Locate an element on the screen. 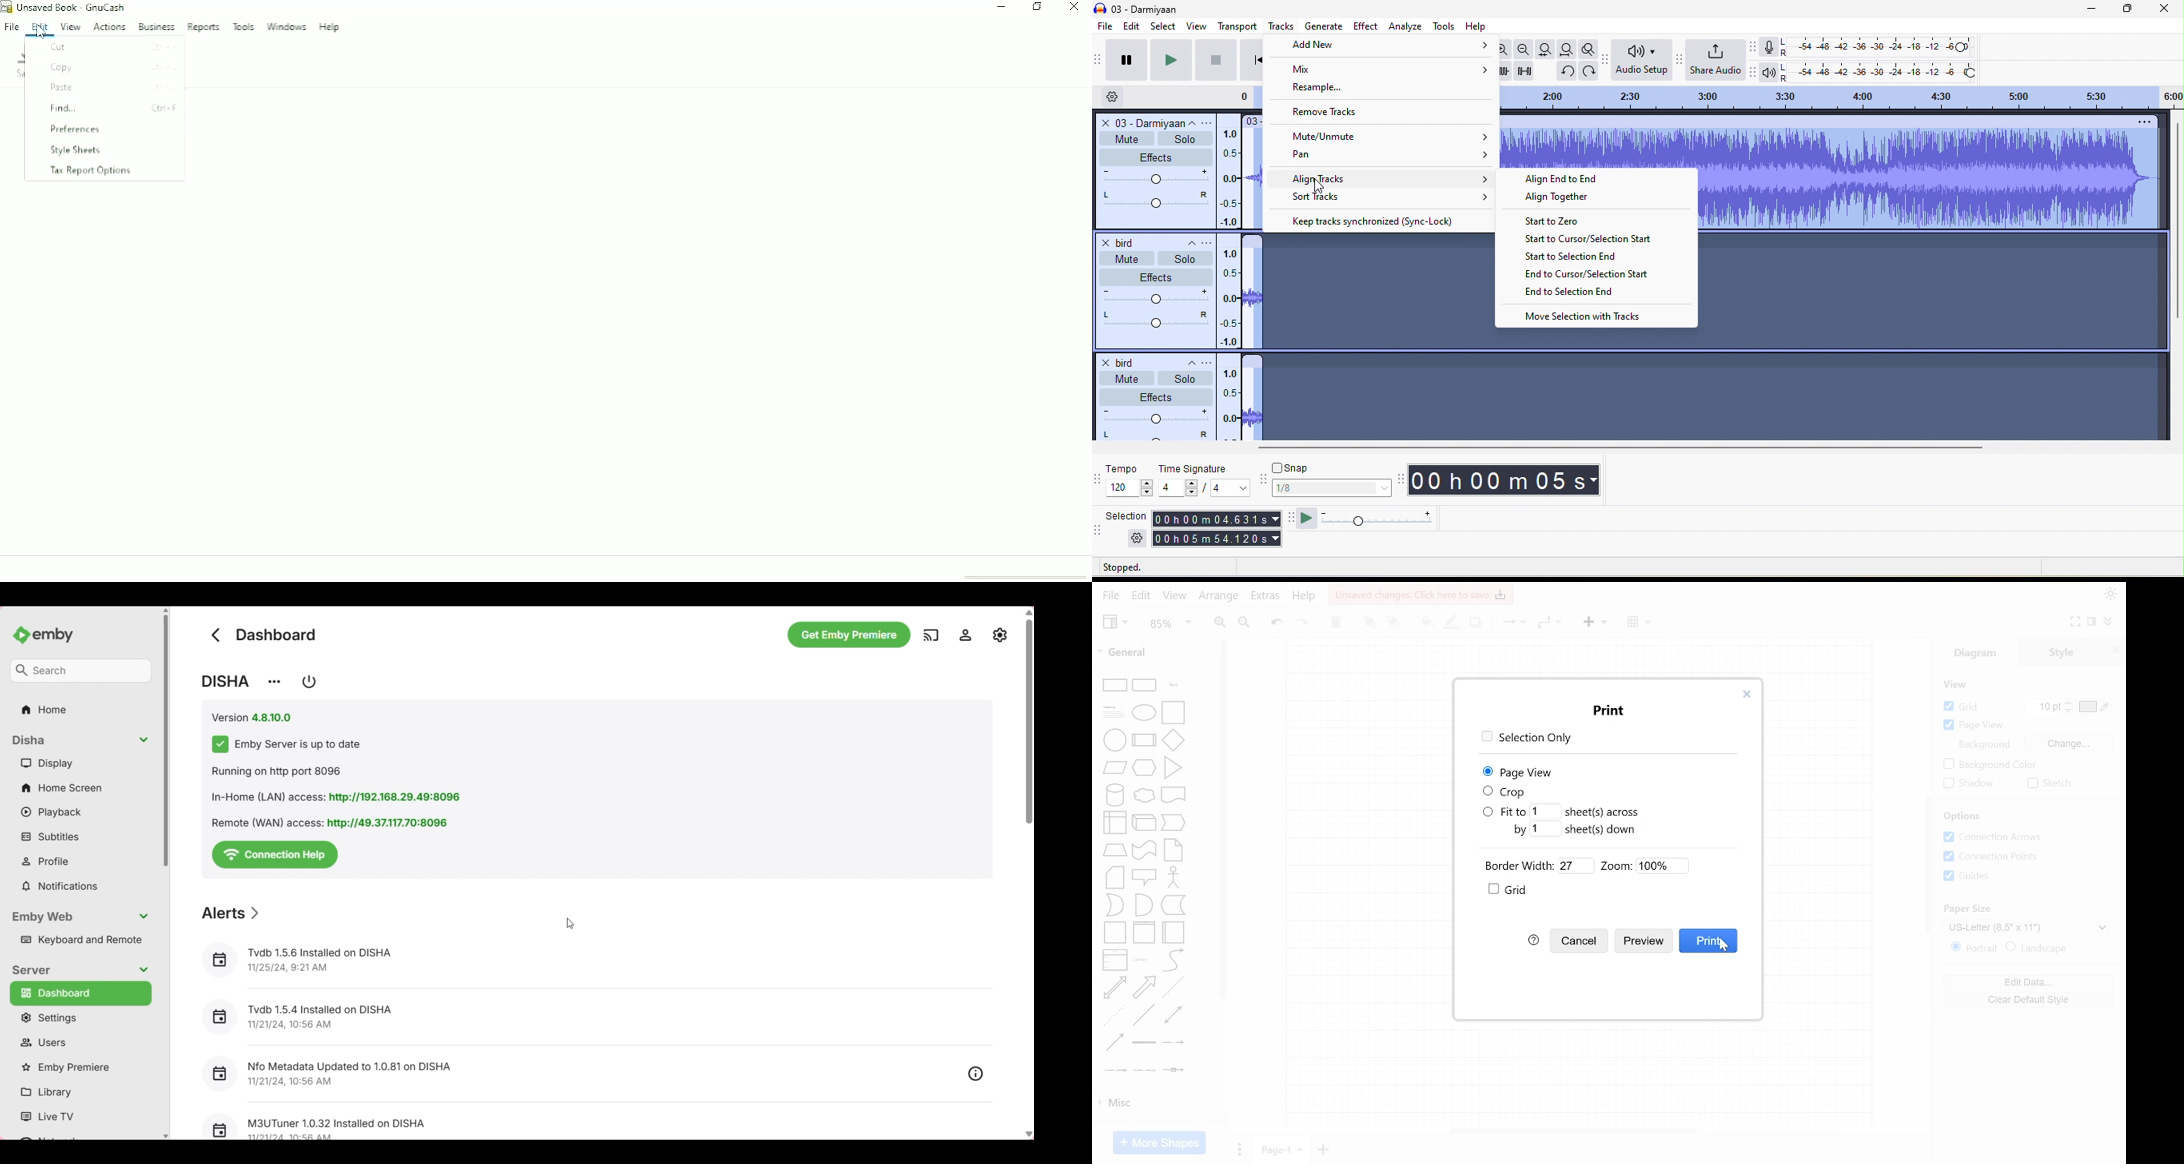 This screenshot has height=1176, width=2184. record meter is located at coordinates (1770, 49).